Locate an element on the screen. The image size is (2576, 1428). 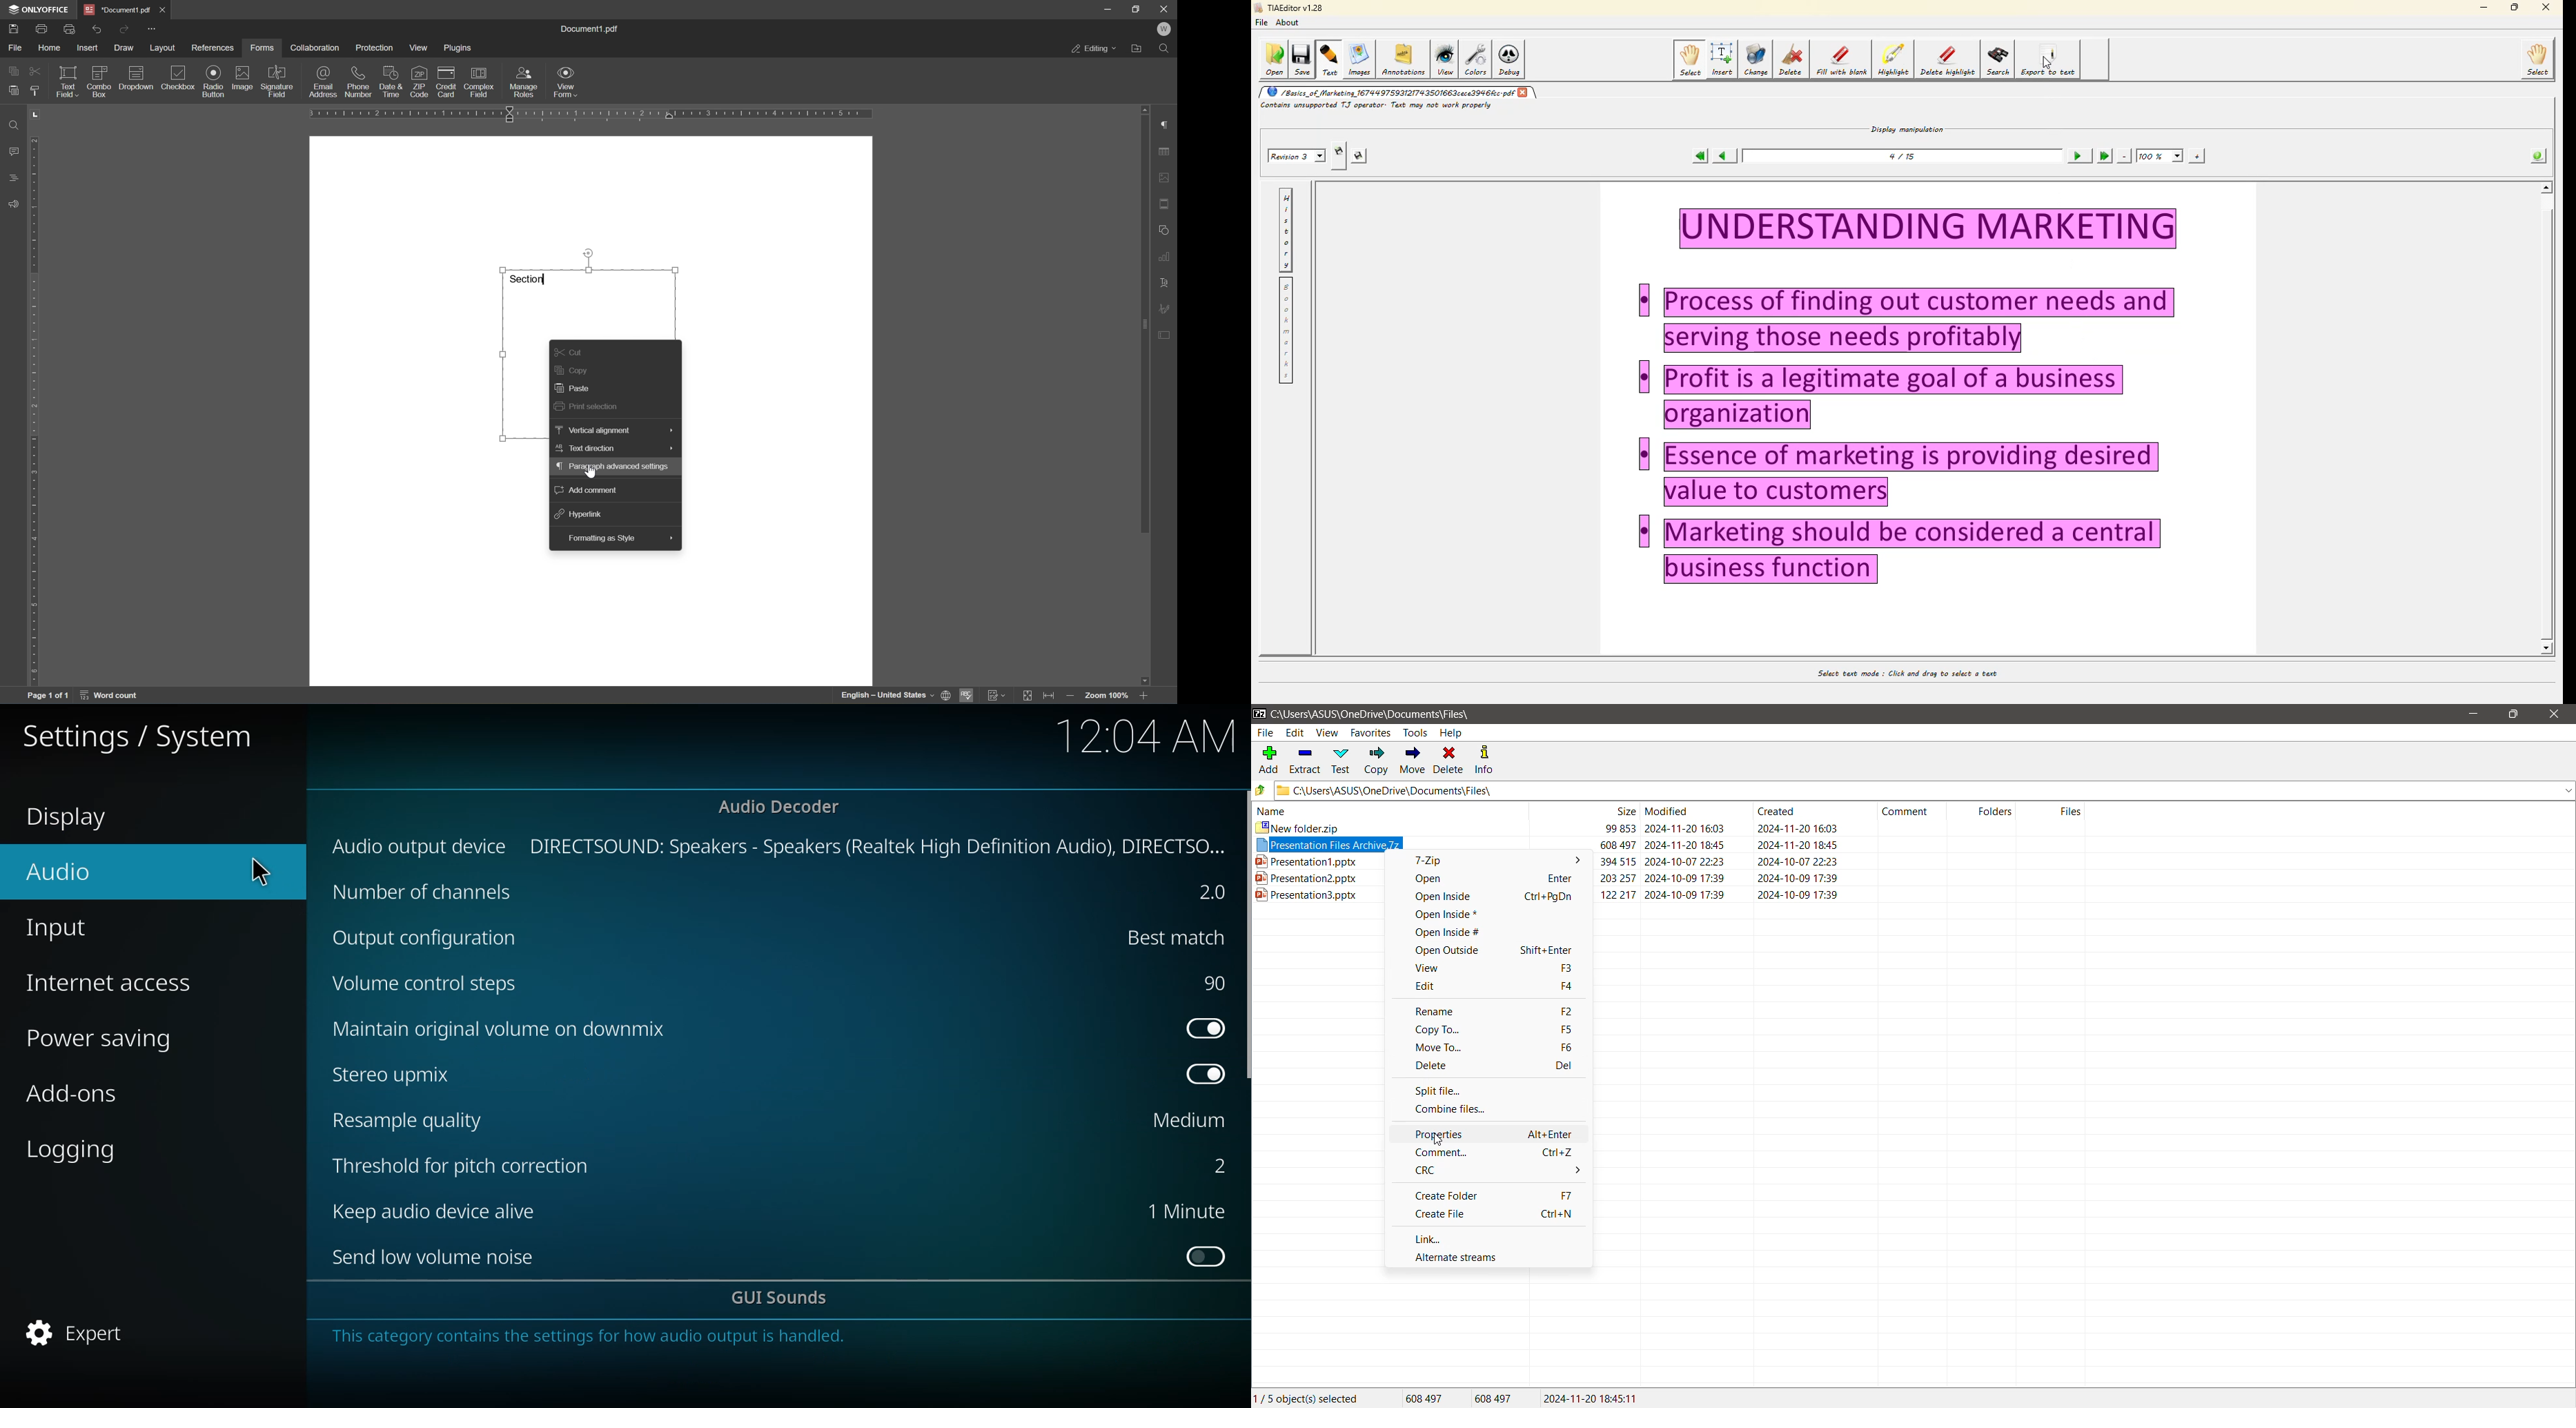
output cofig is located at coordinates (427, 936).